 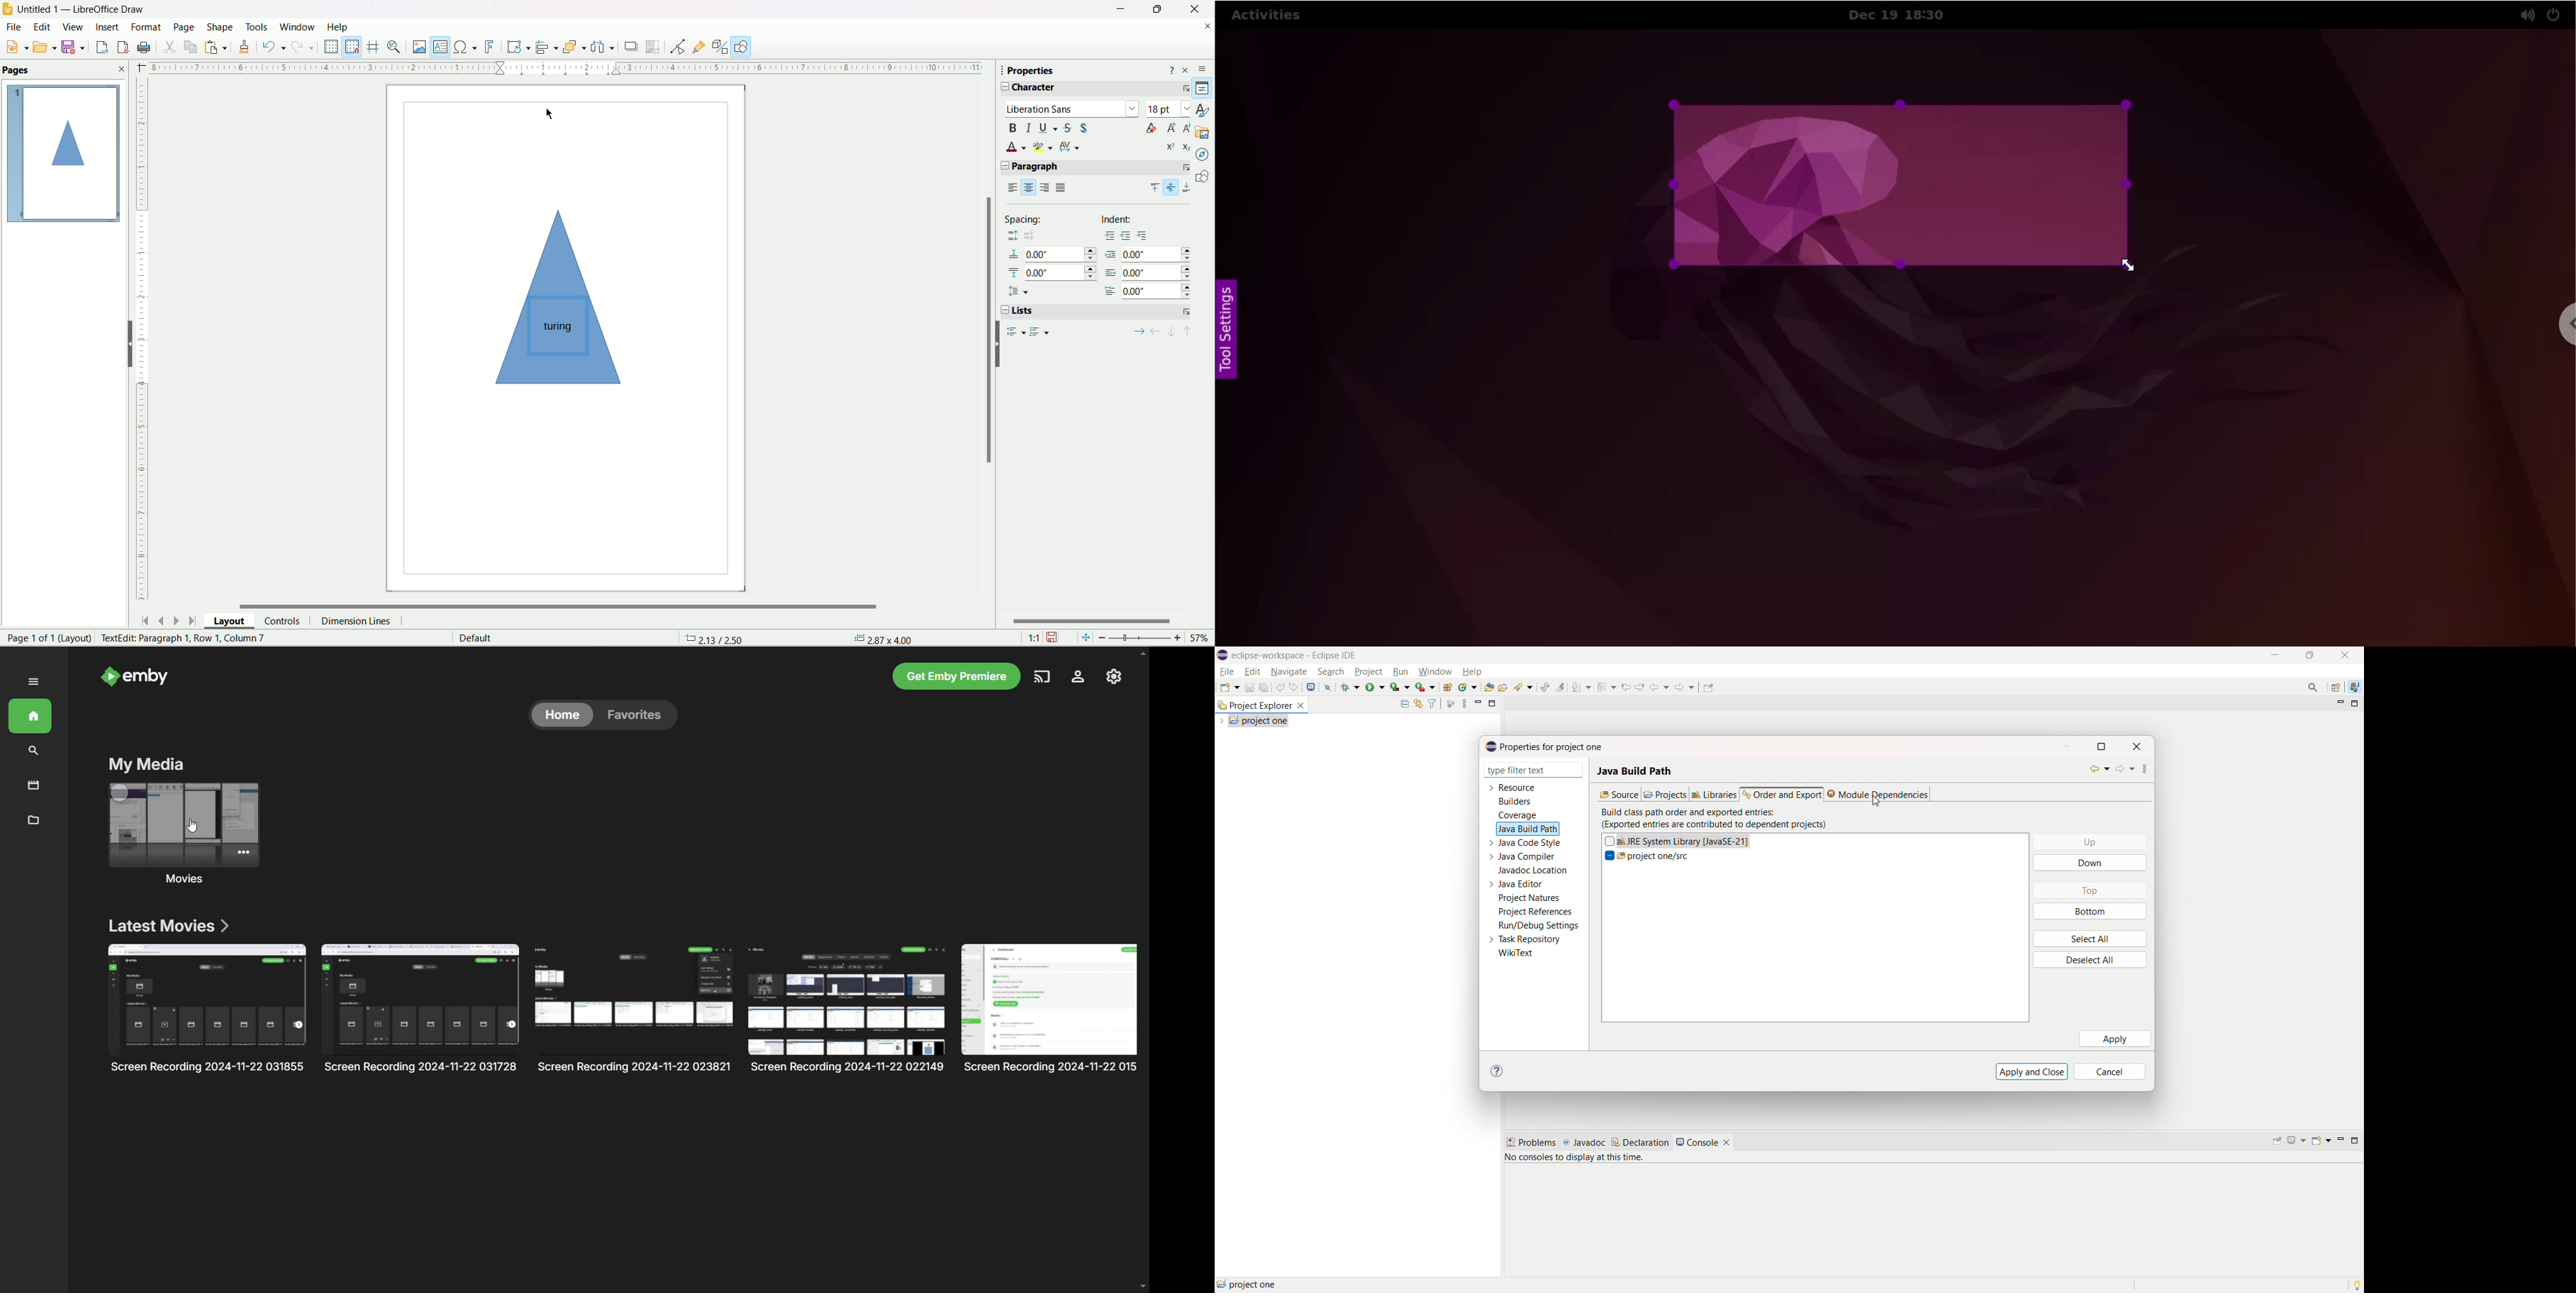 What do you see at coordinates (180, 619) in the screenshot?
I see `Move to next page` at bounding box center [180, 619].